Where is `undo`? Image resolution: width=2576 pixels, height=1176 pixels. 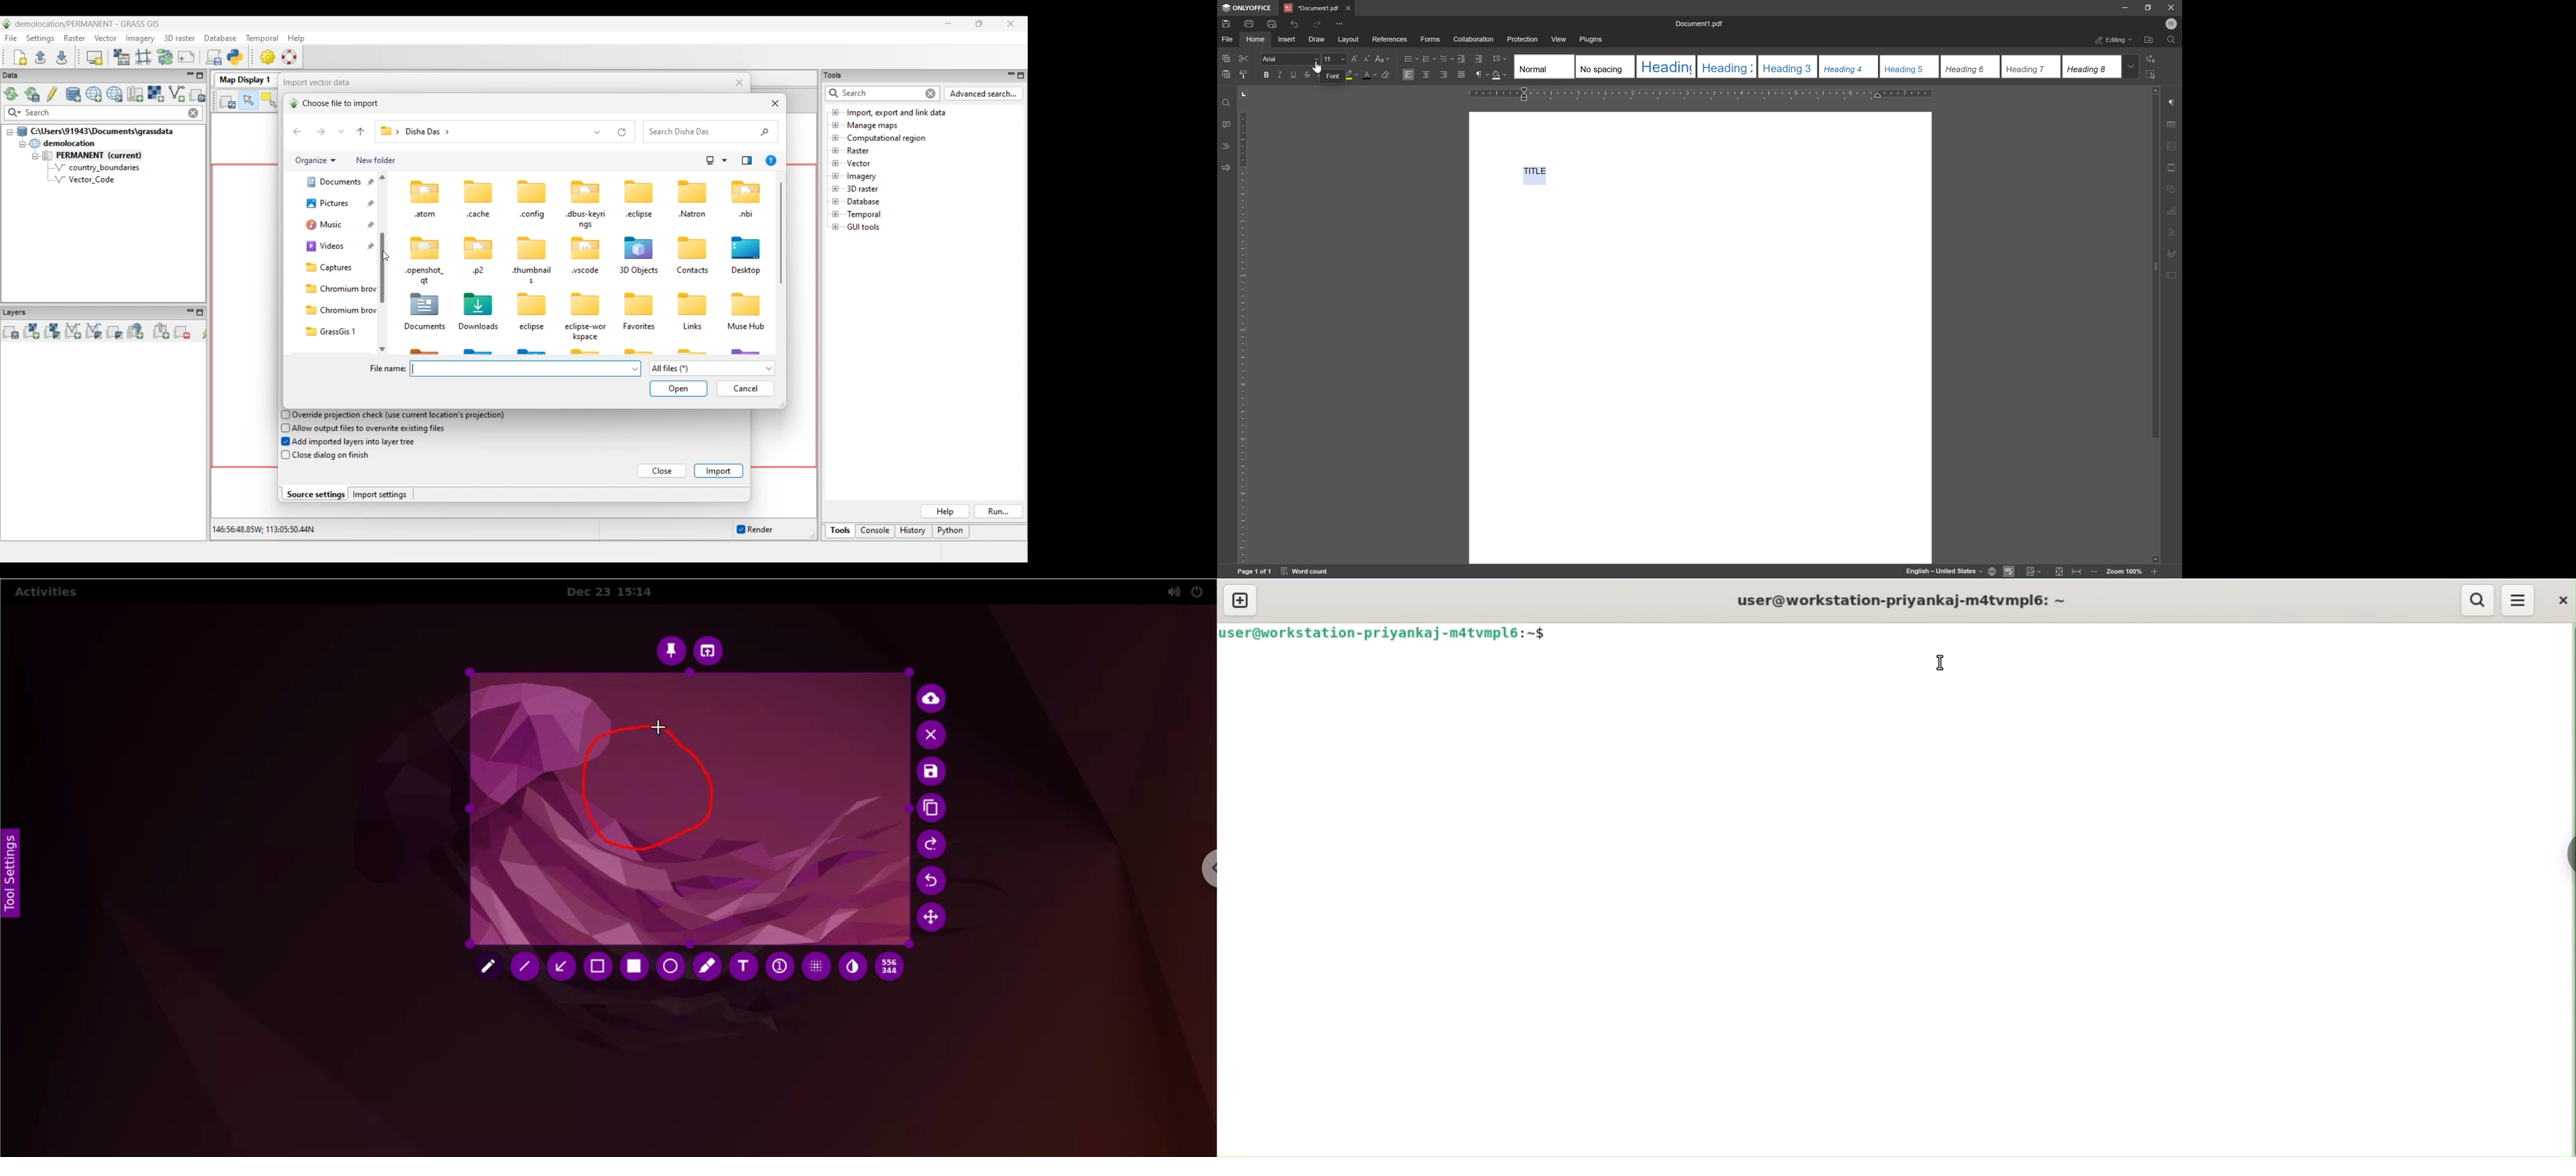
undo is located at coordinates (1295, 25).